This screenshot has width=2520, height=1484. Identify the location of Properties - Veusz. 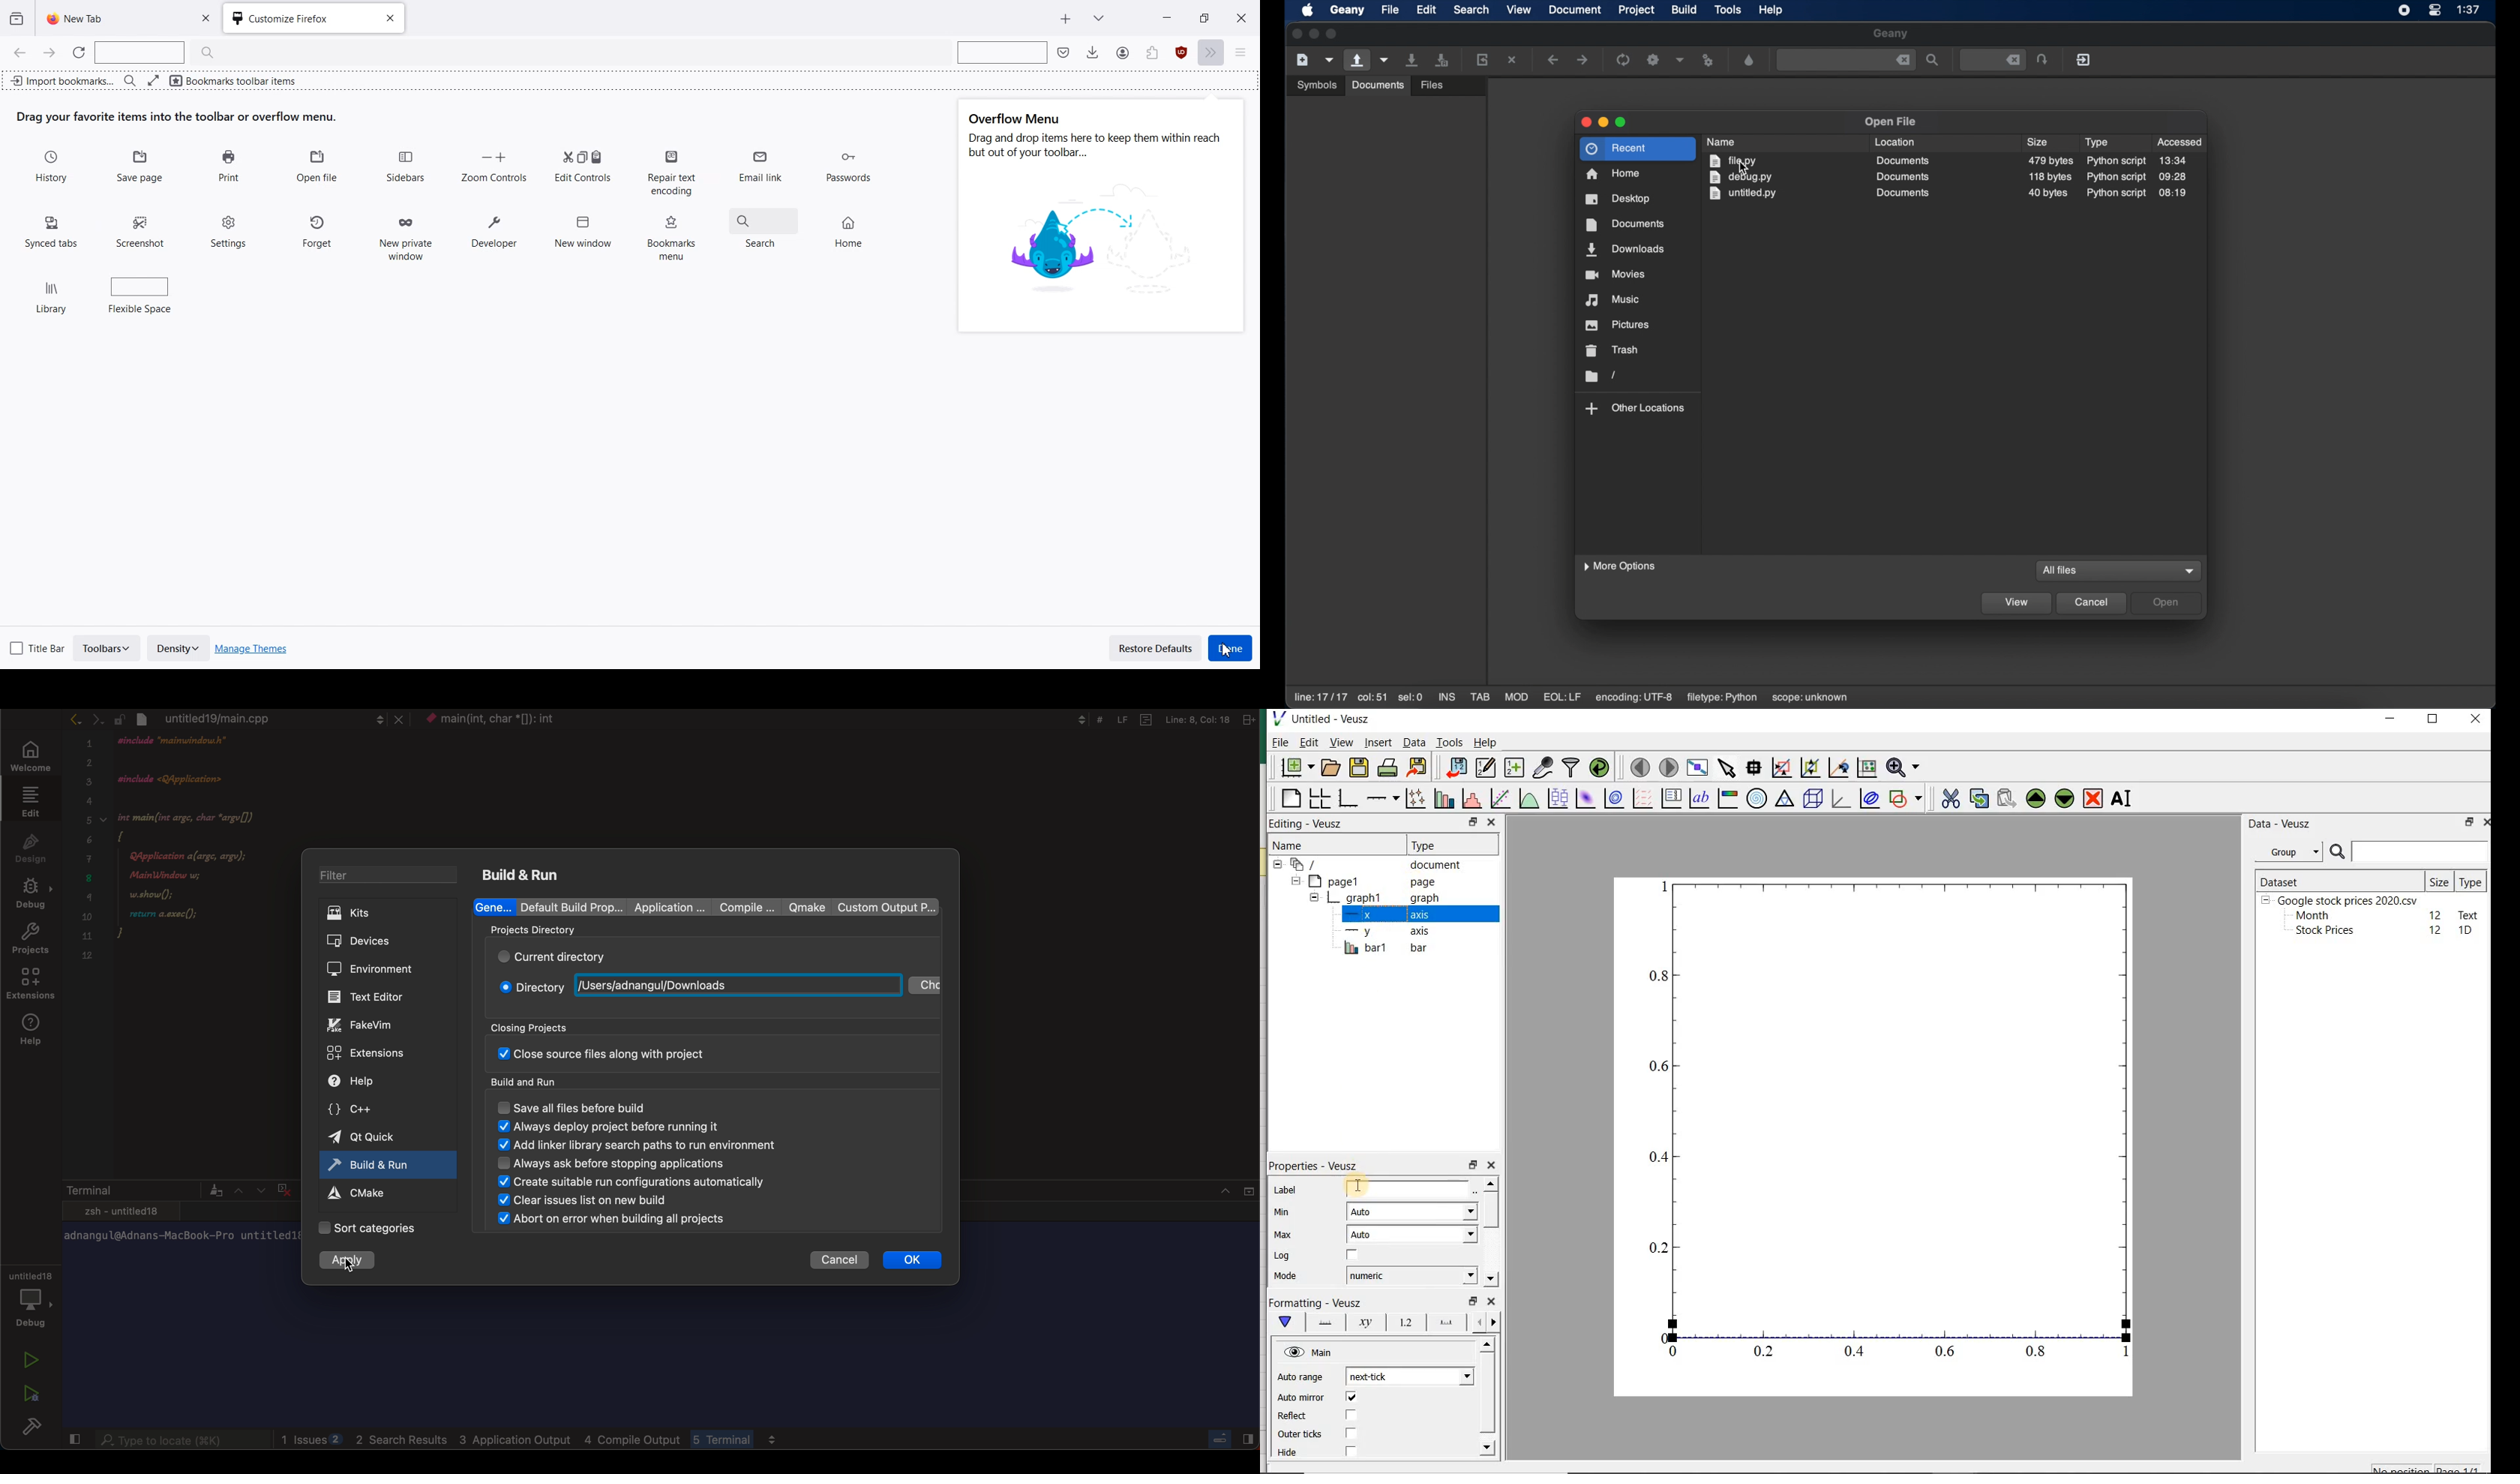
(1318, 1167).